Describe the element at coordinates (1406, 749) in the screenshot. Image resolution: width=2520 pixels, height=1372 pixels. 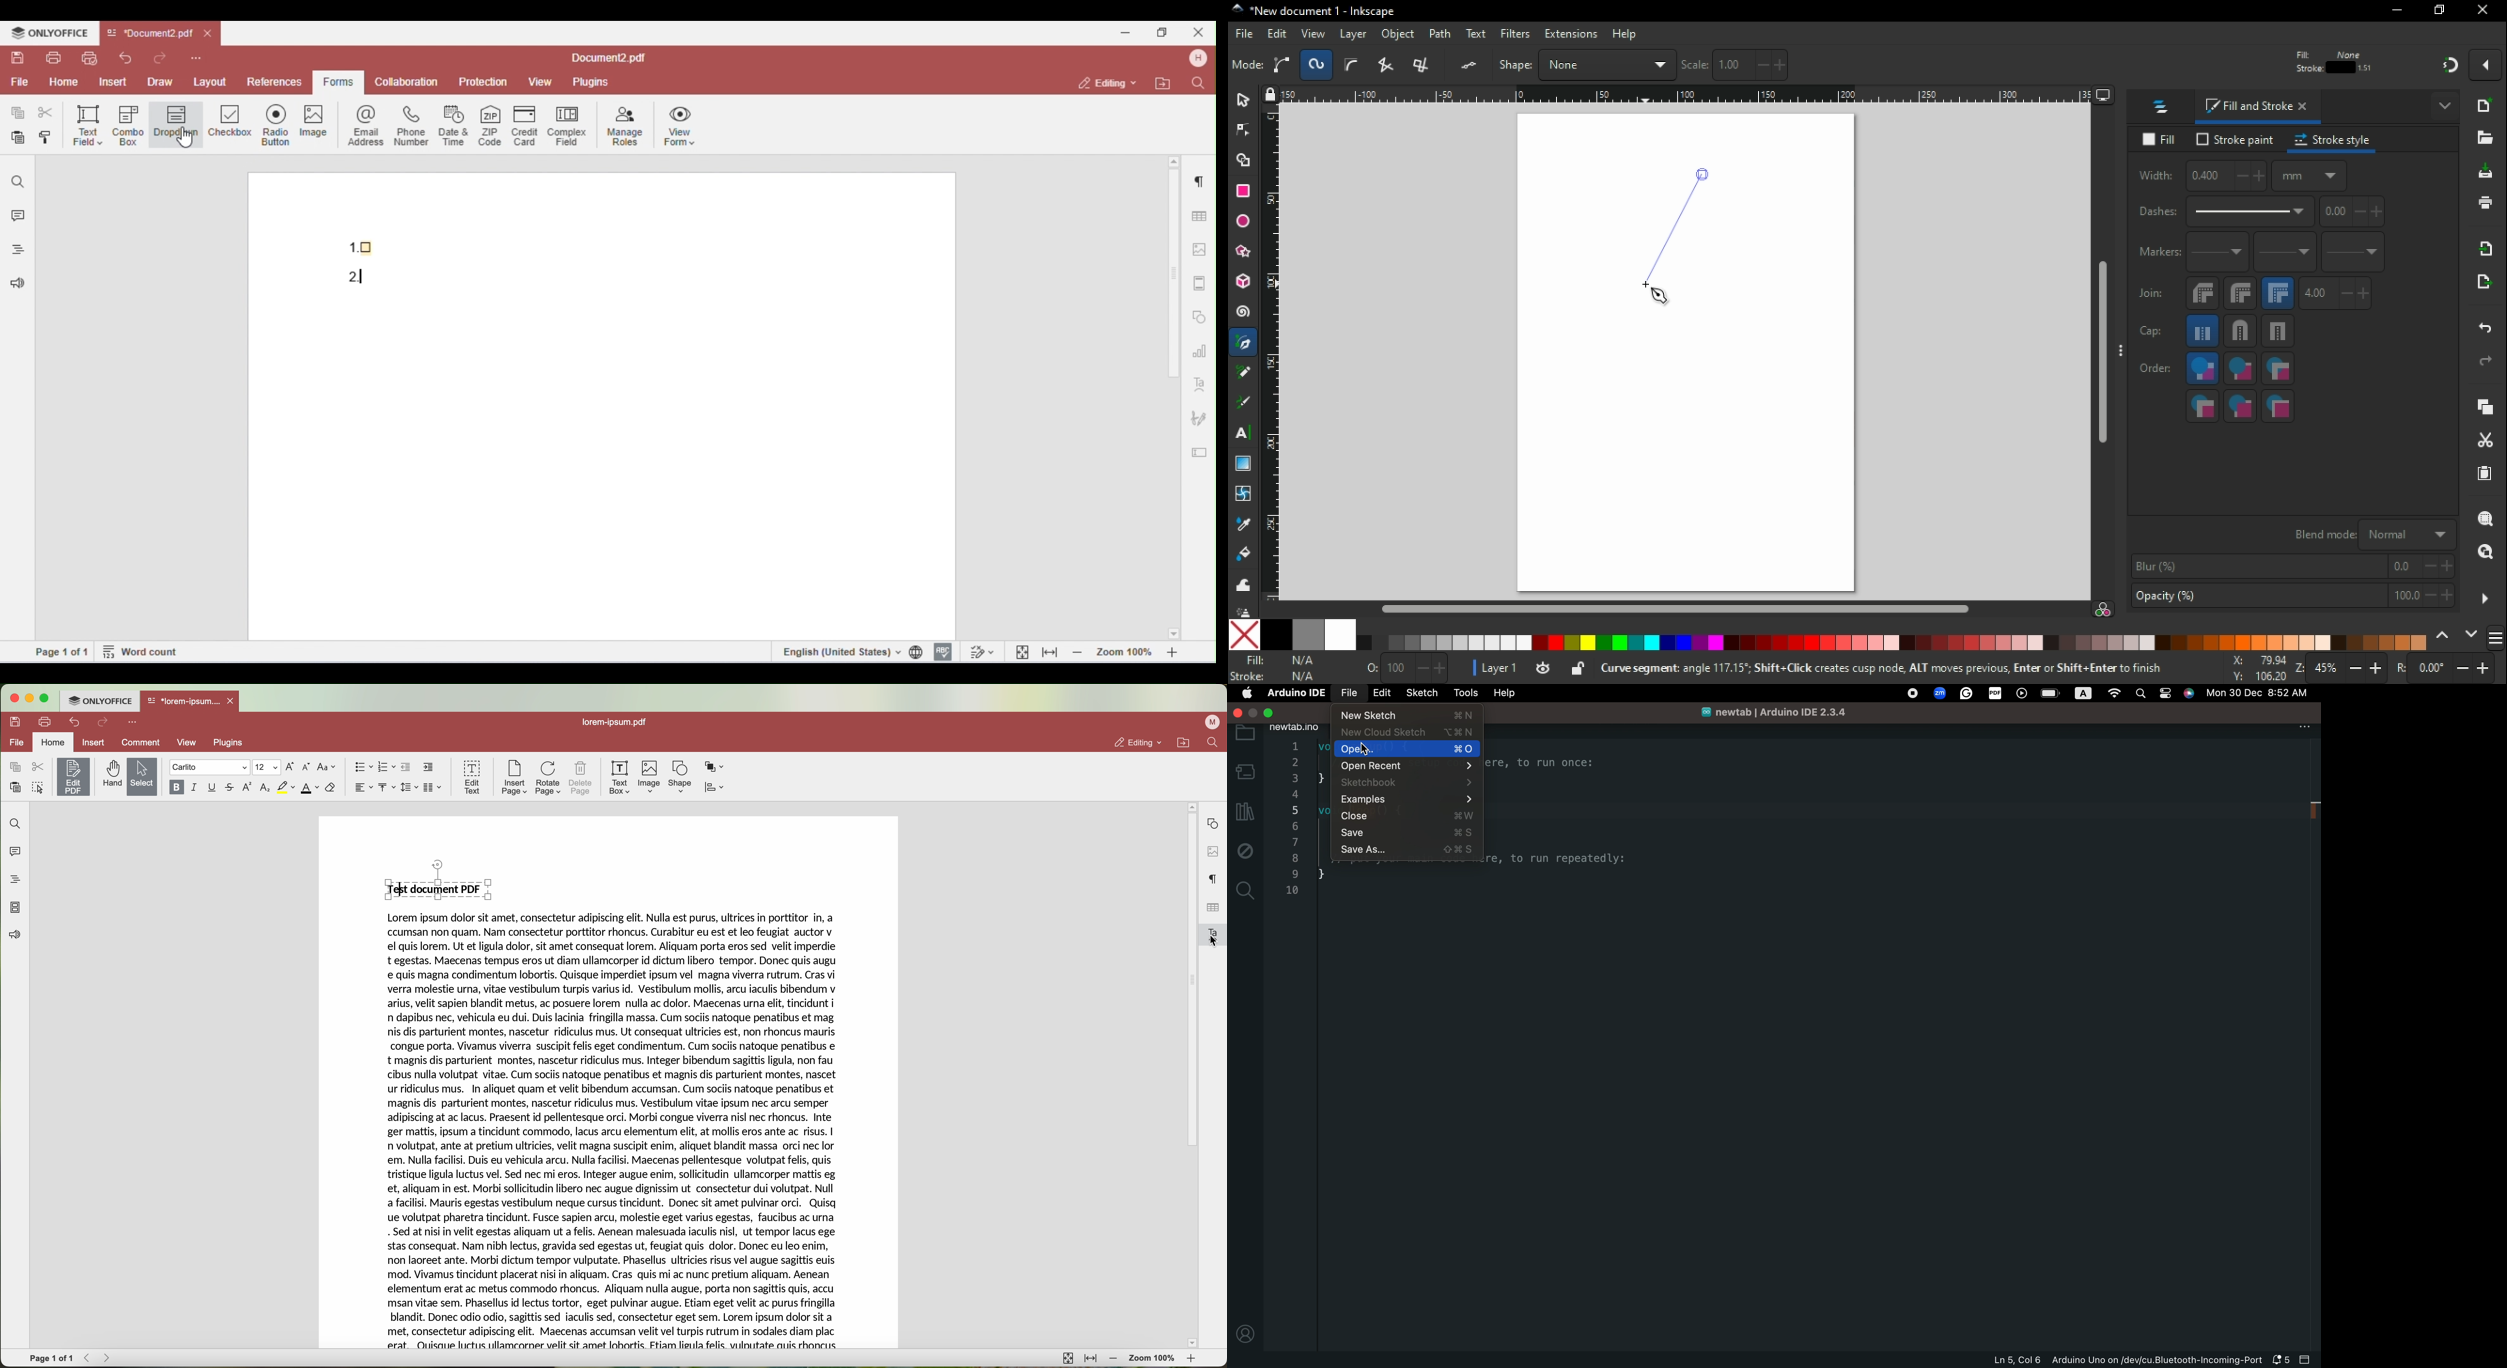
I see `open` at that location.